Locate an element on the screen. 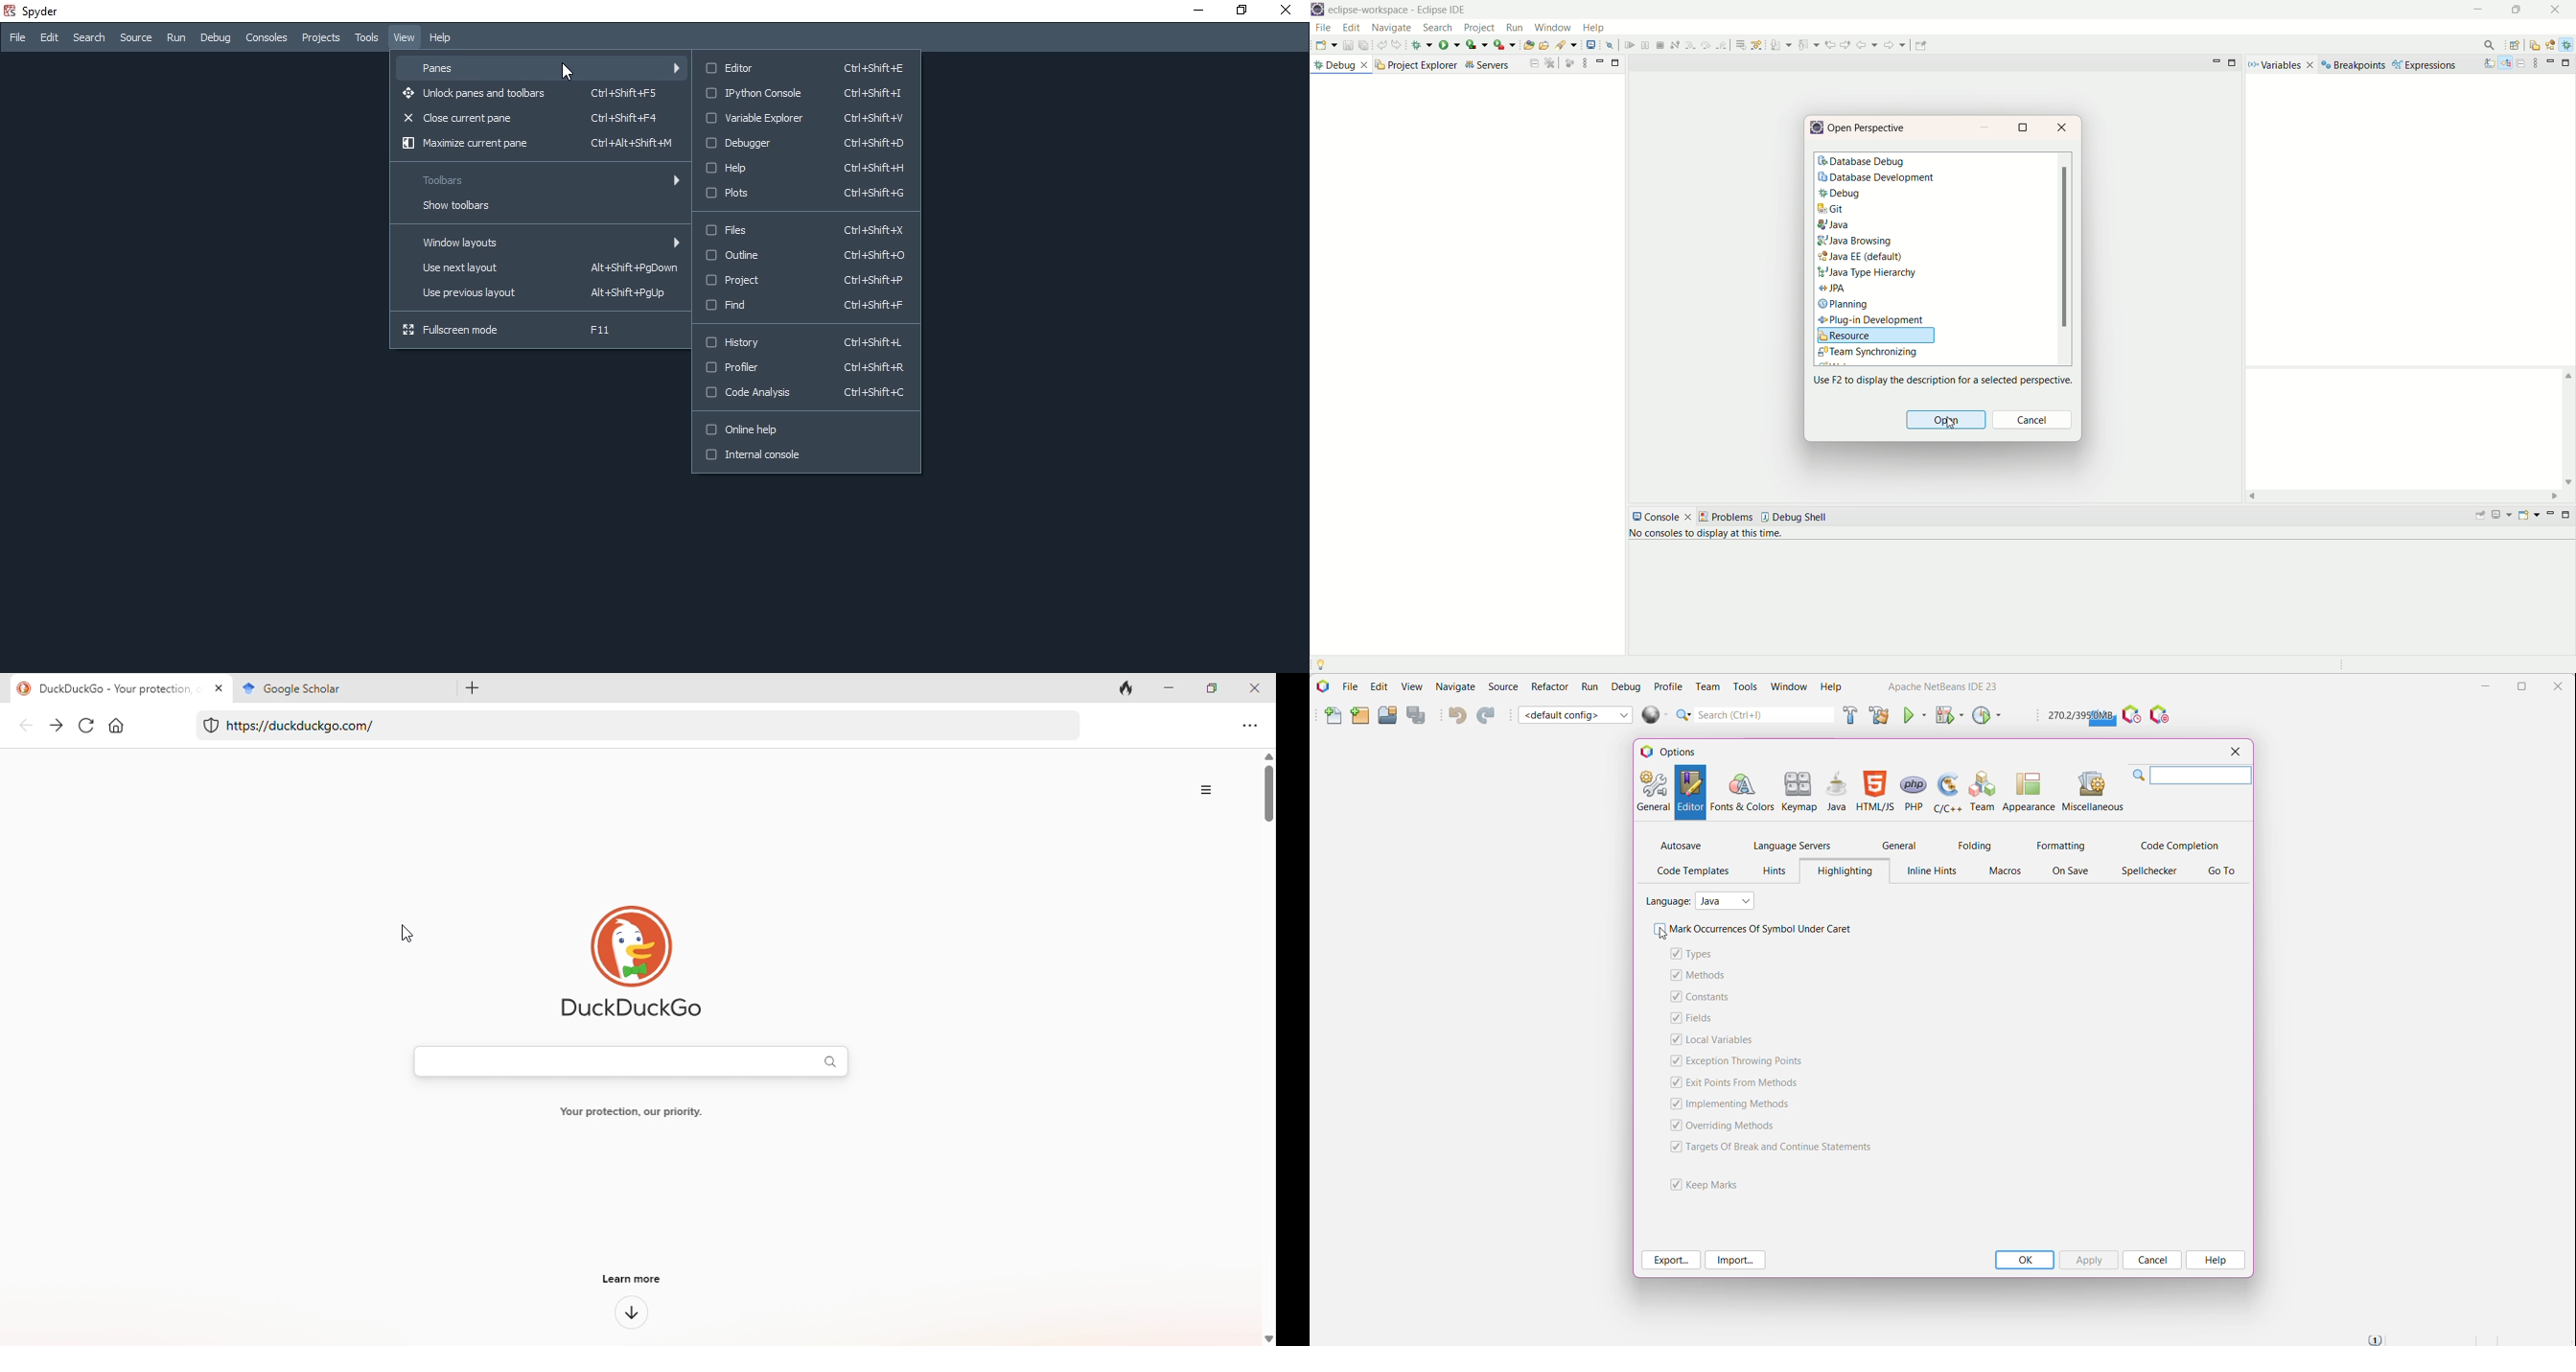 The width and height of the screenshot is (2576, 1372). Use previous layout is located at coordinates (537, 291).